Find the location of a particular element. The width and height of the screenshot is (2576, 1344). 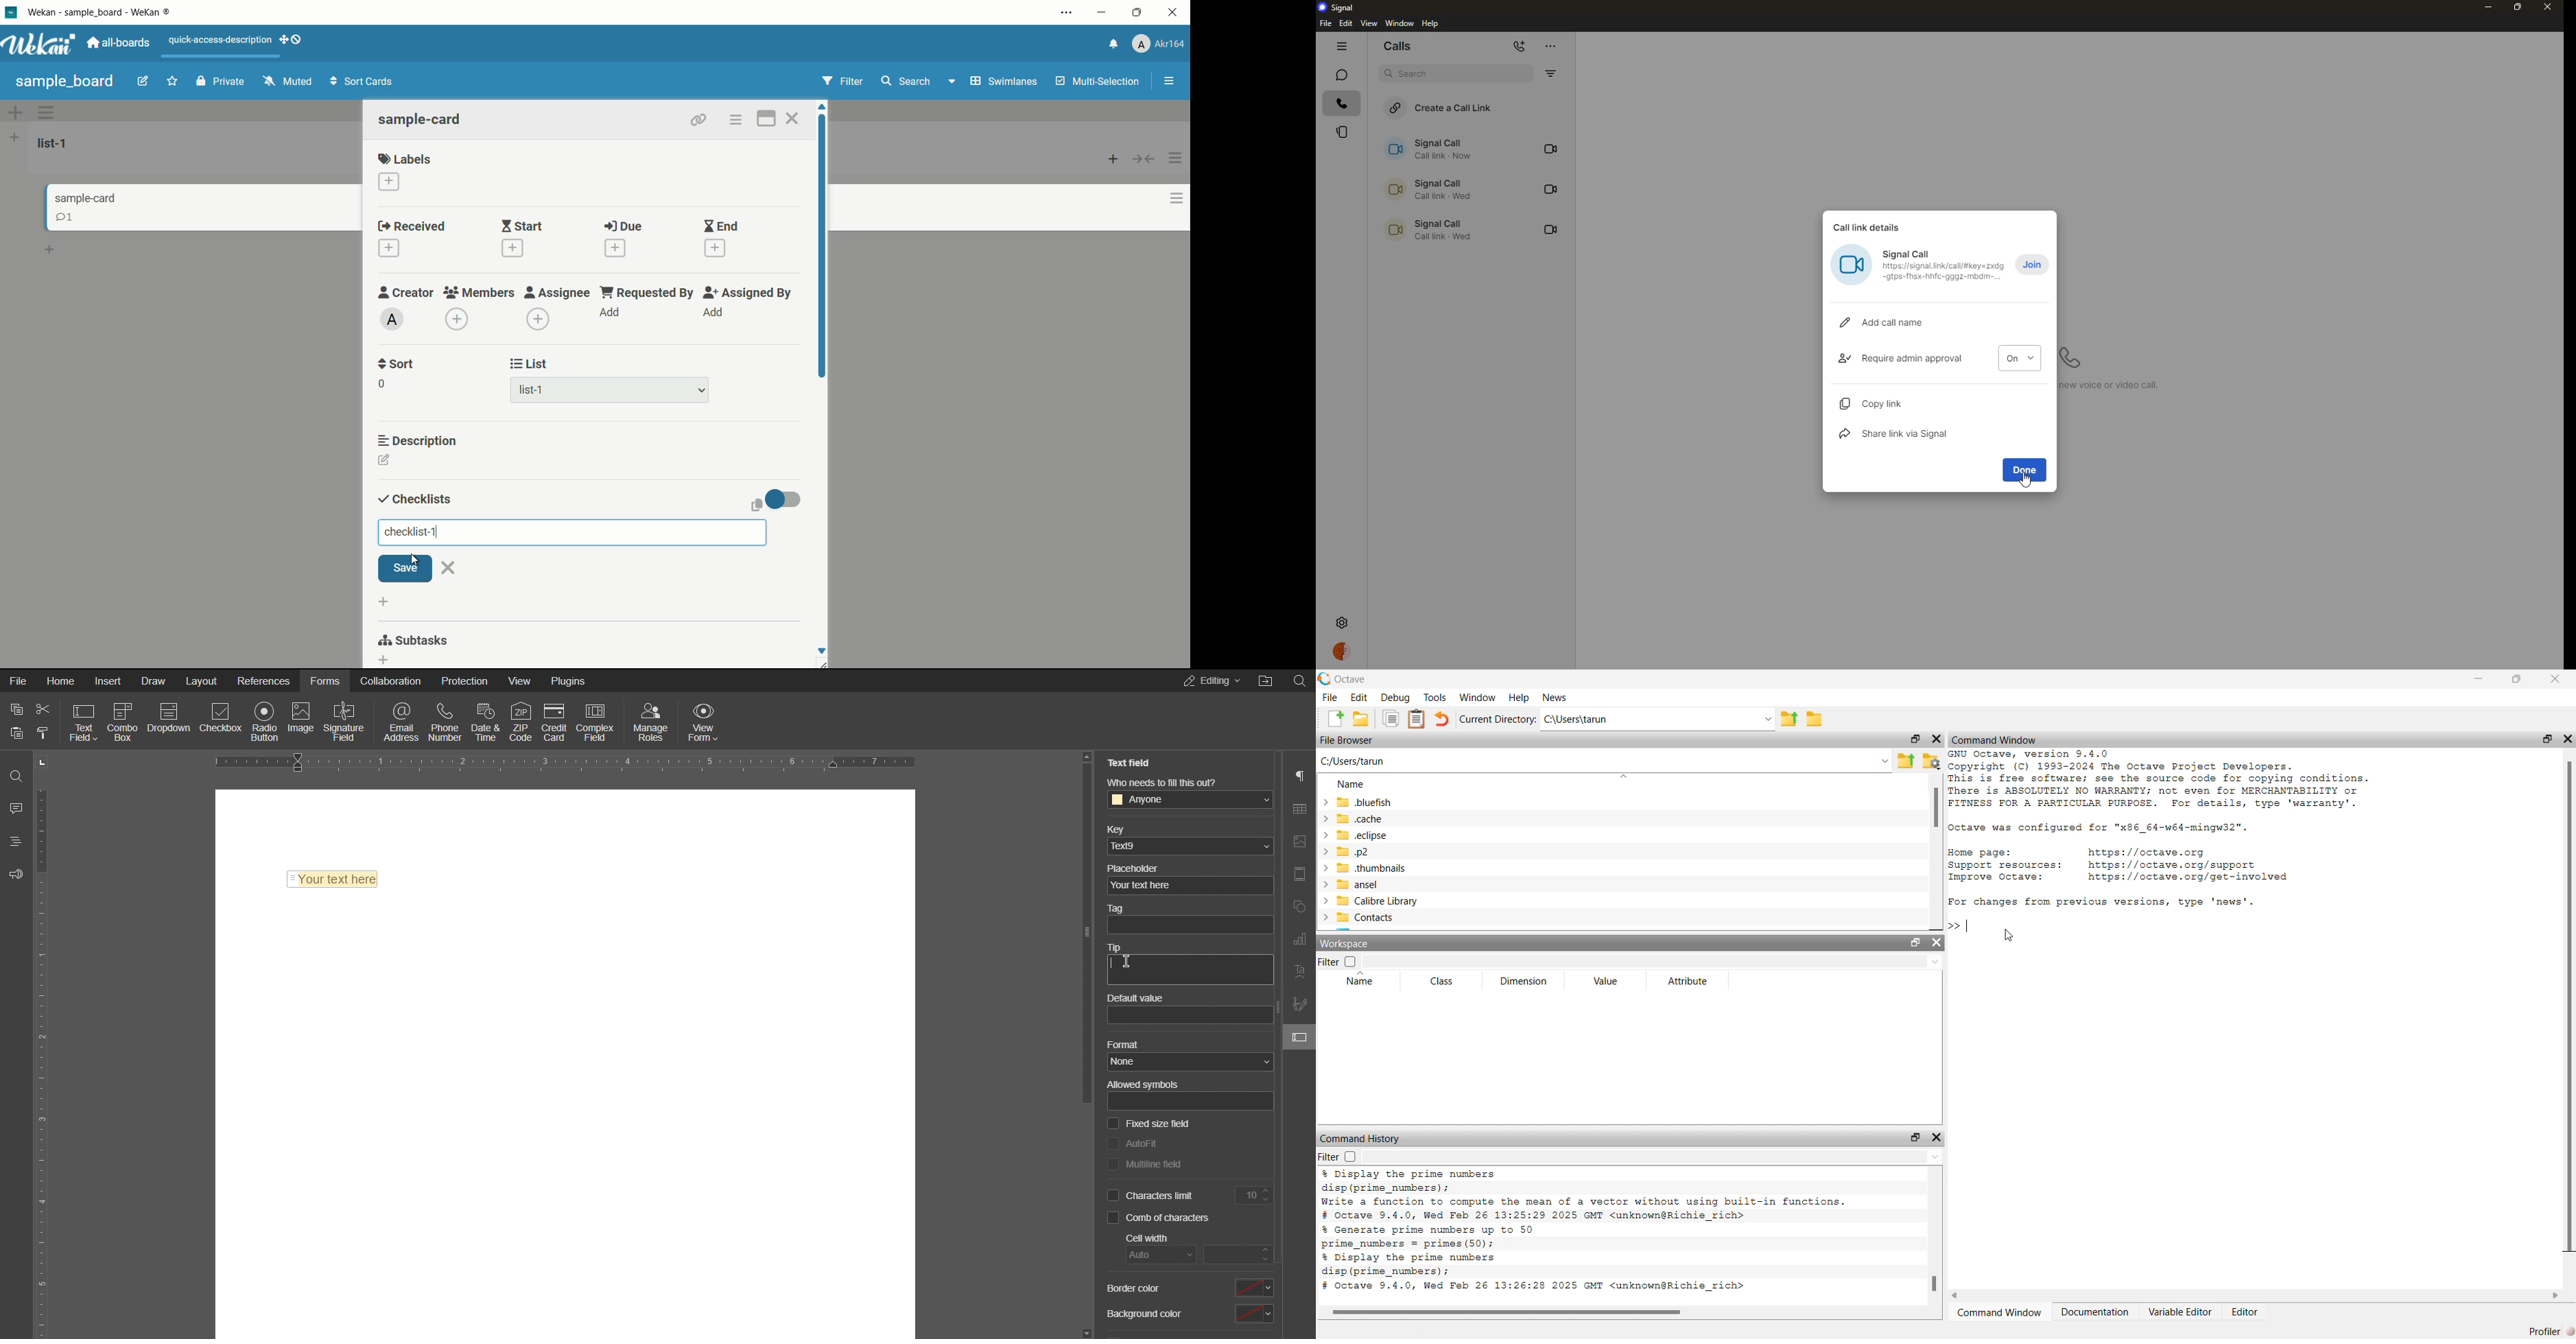

on is located at coordinates (2020, 357).